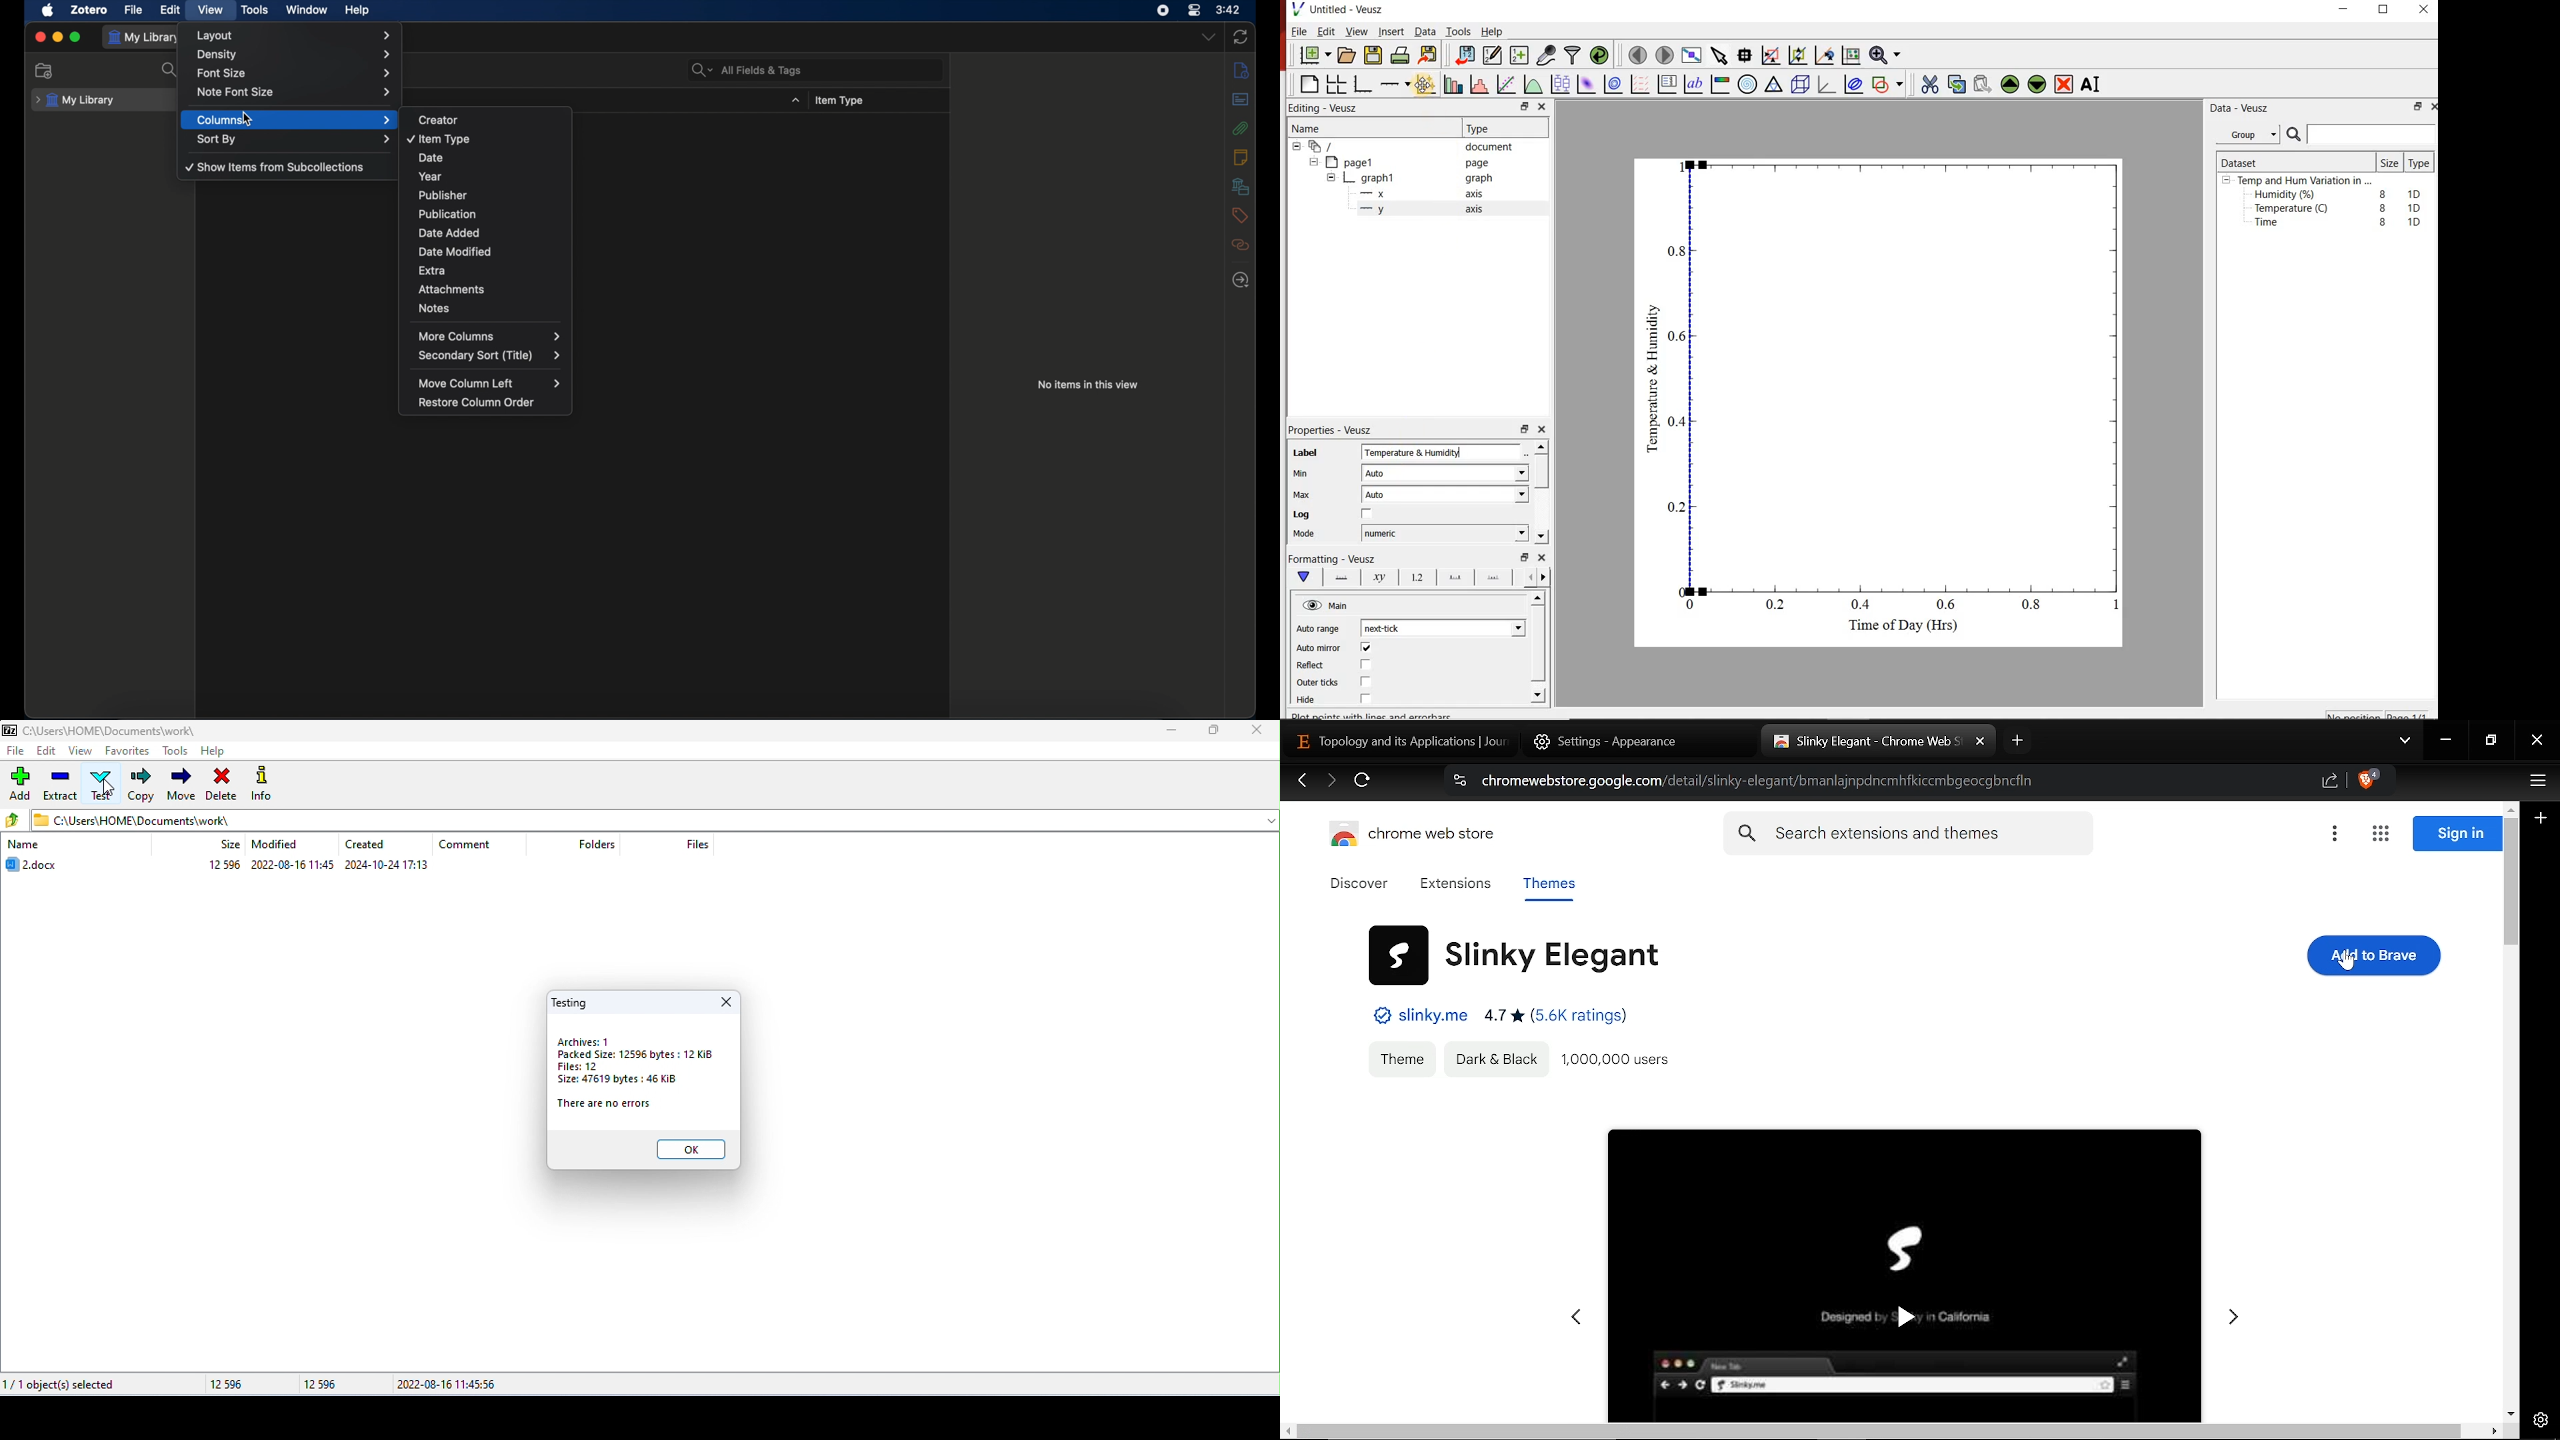 The image size is (2576, 1456). Describe the element at coordinates (1382, 474) in the screenshot. I see `Auto` at that location.